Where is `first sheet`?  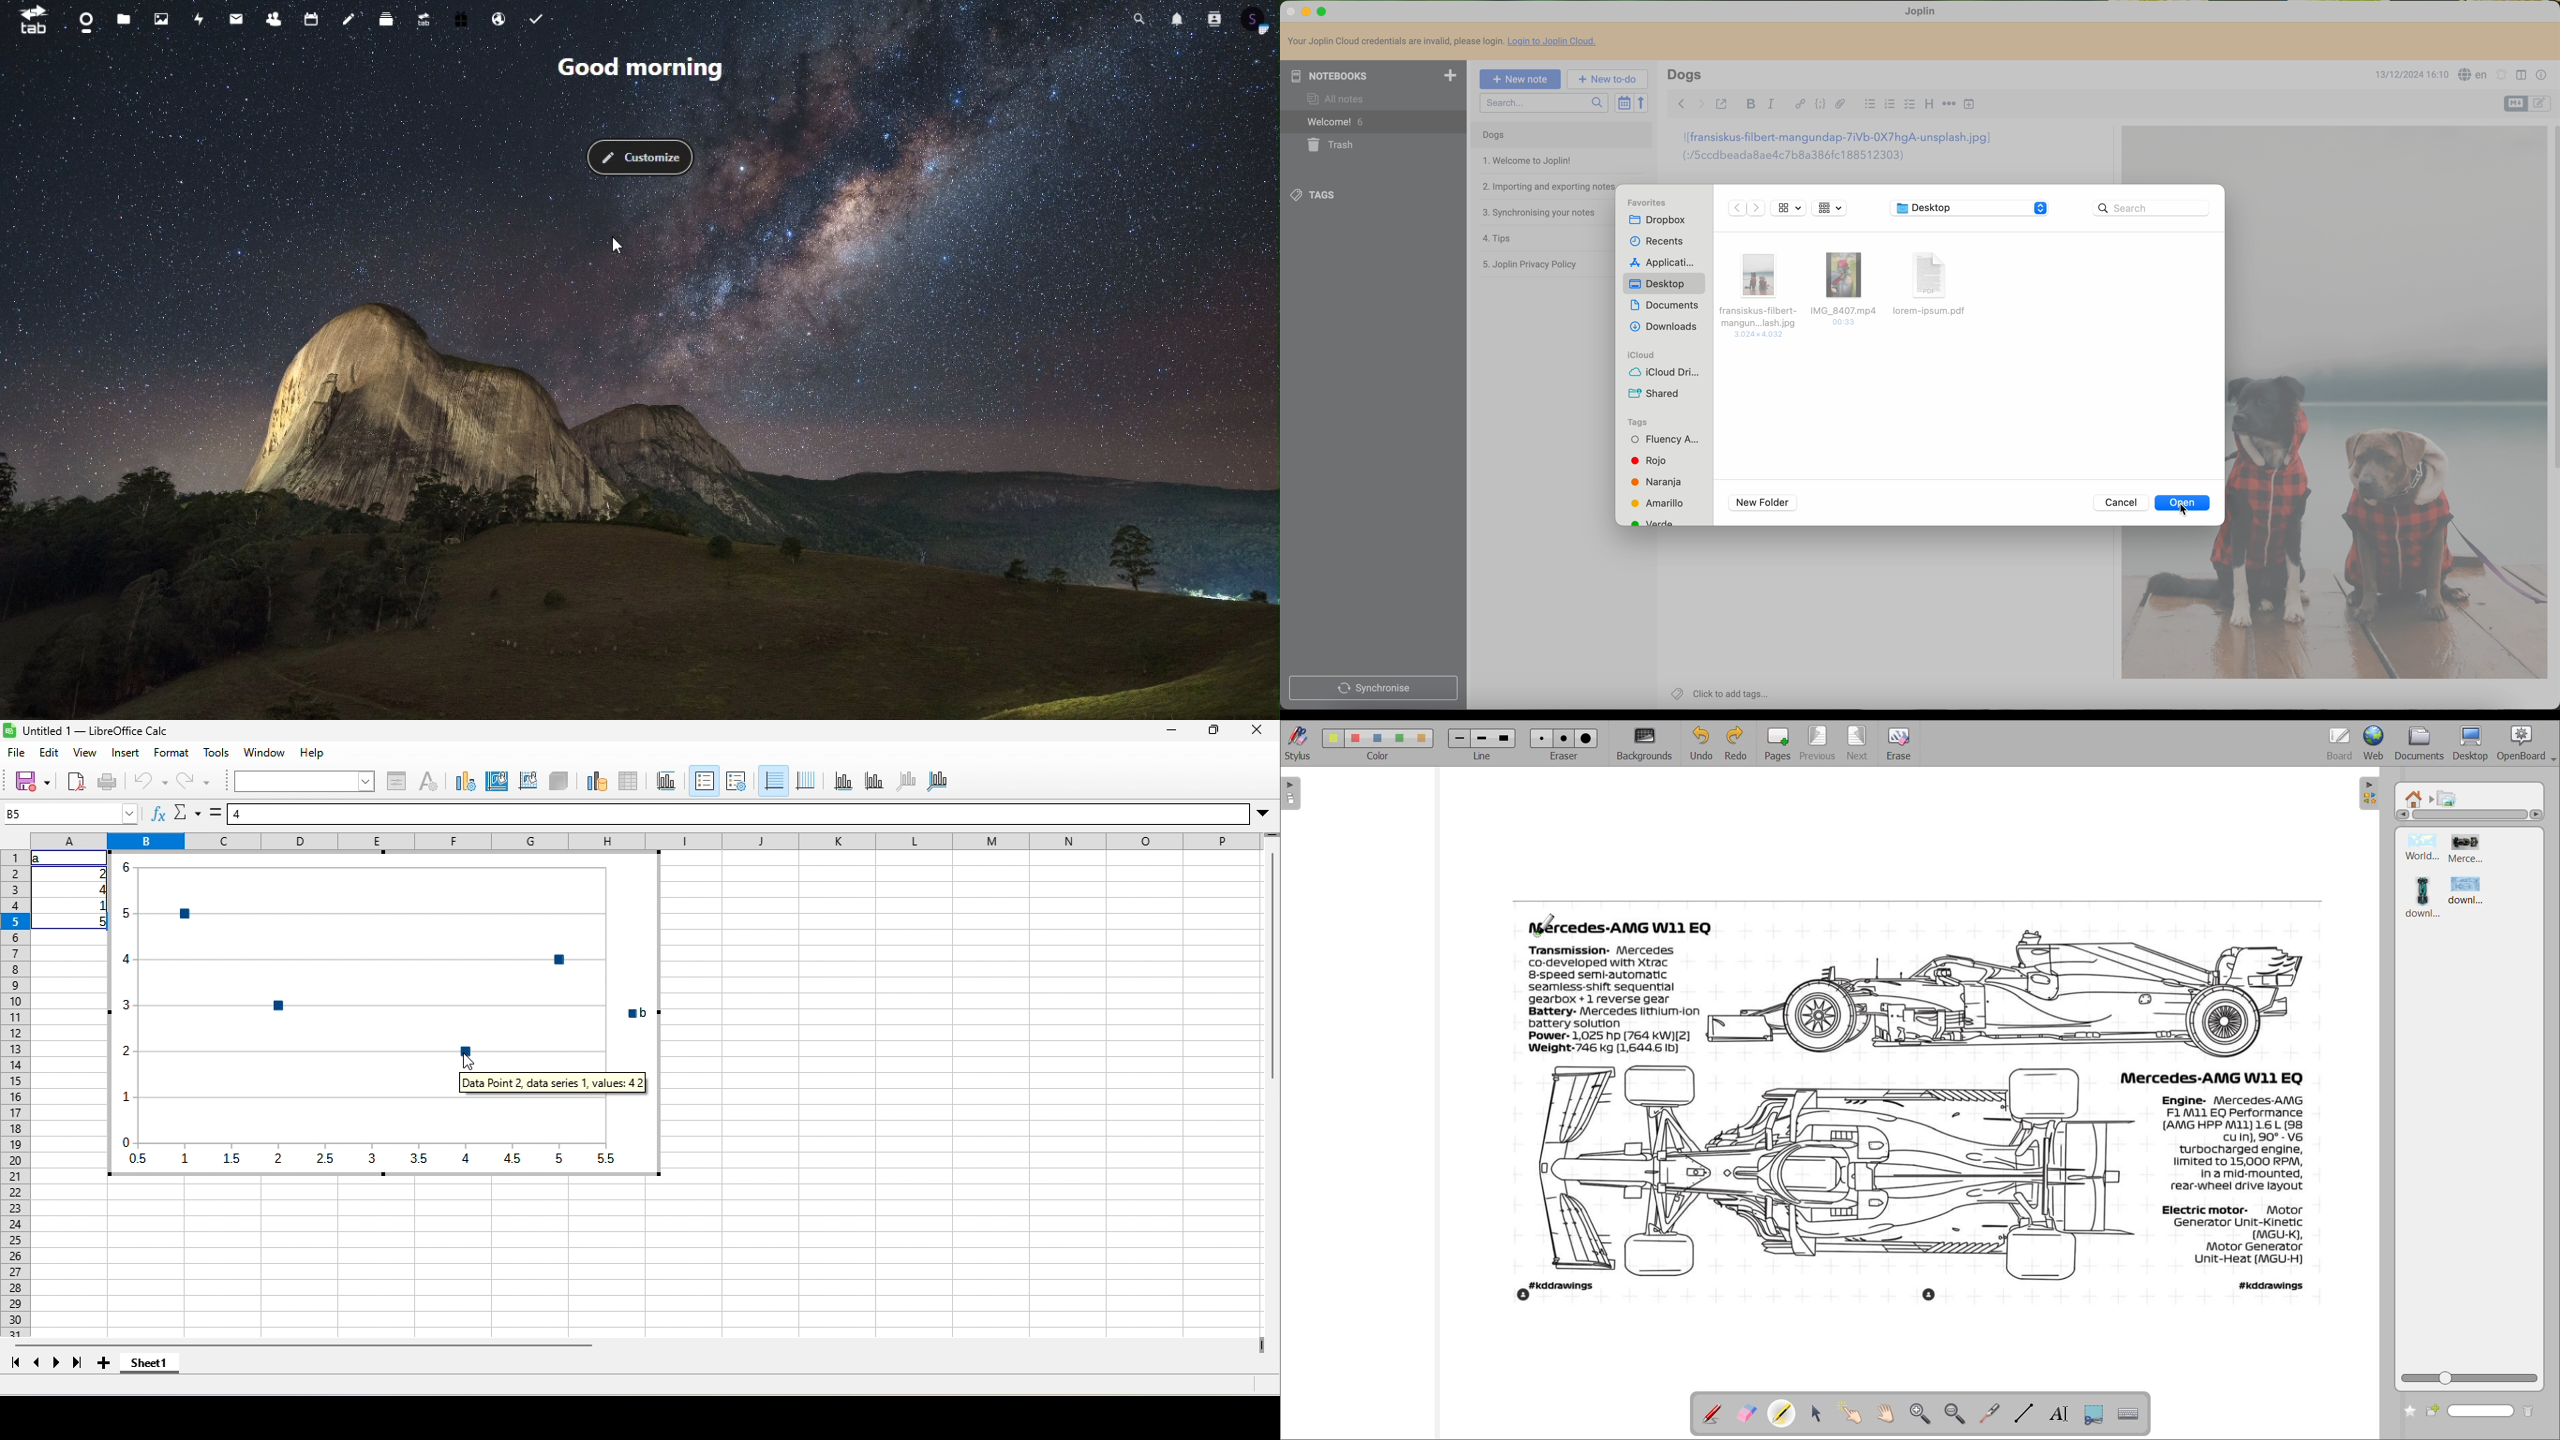 first sheet is located at coordinates (15, 1363).